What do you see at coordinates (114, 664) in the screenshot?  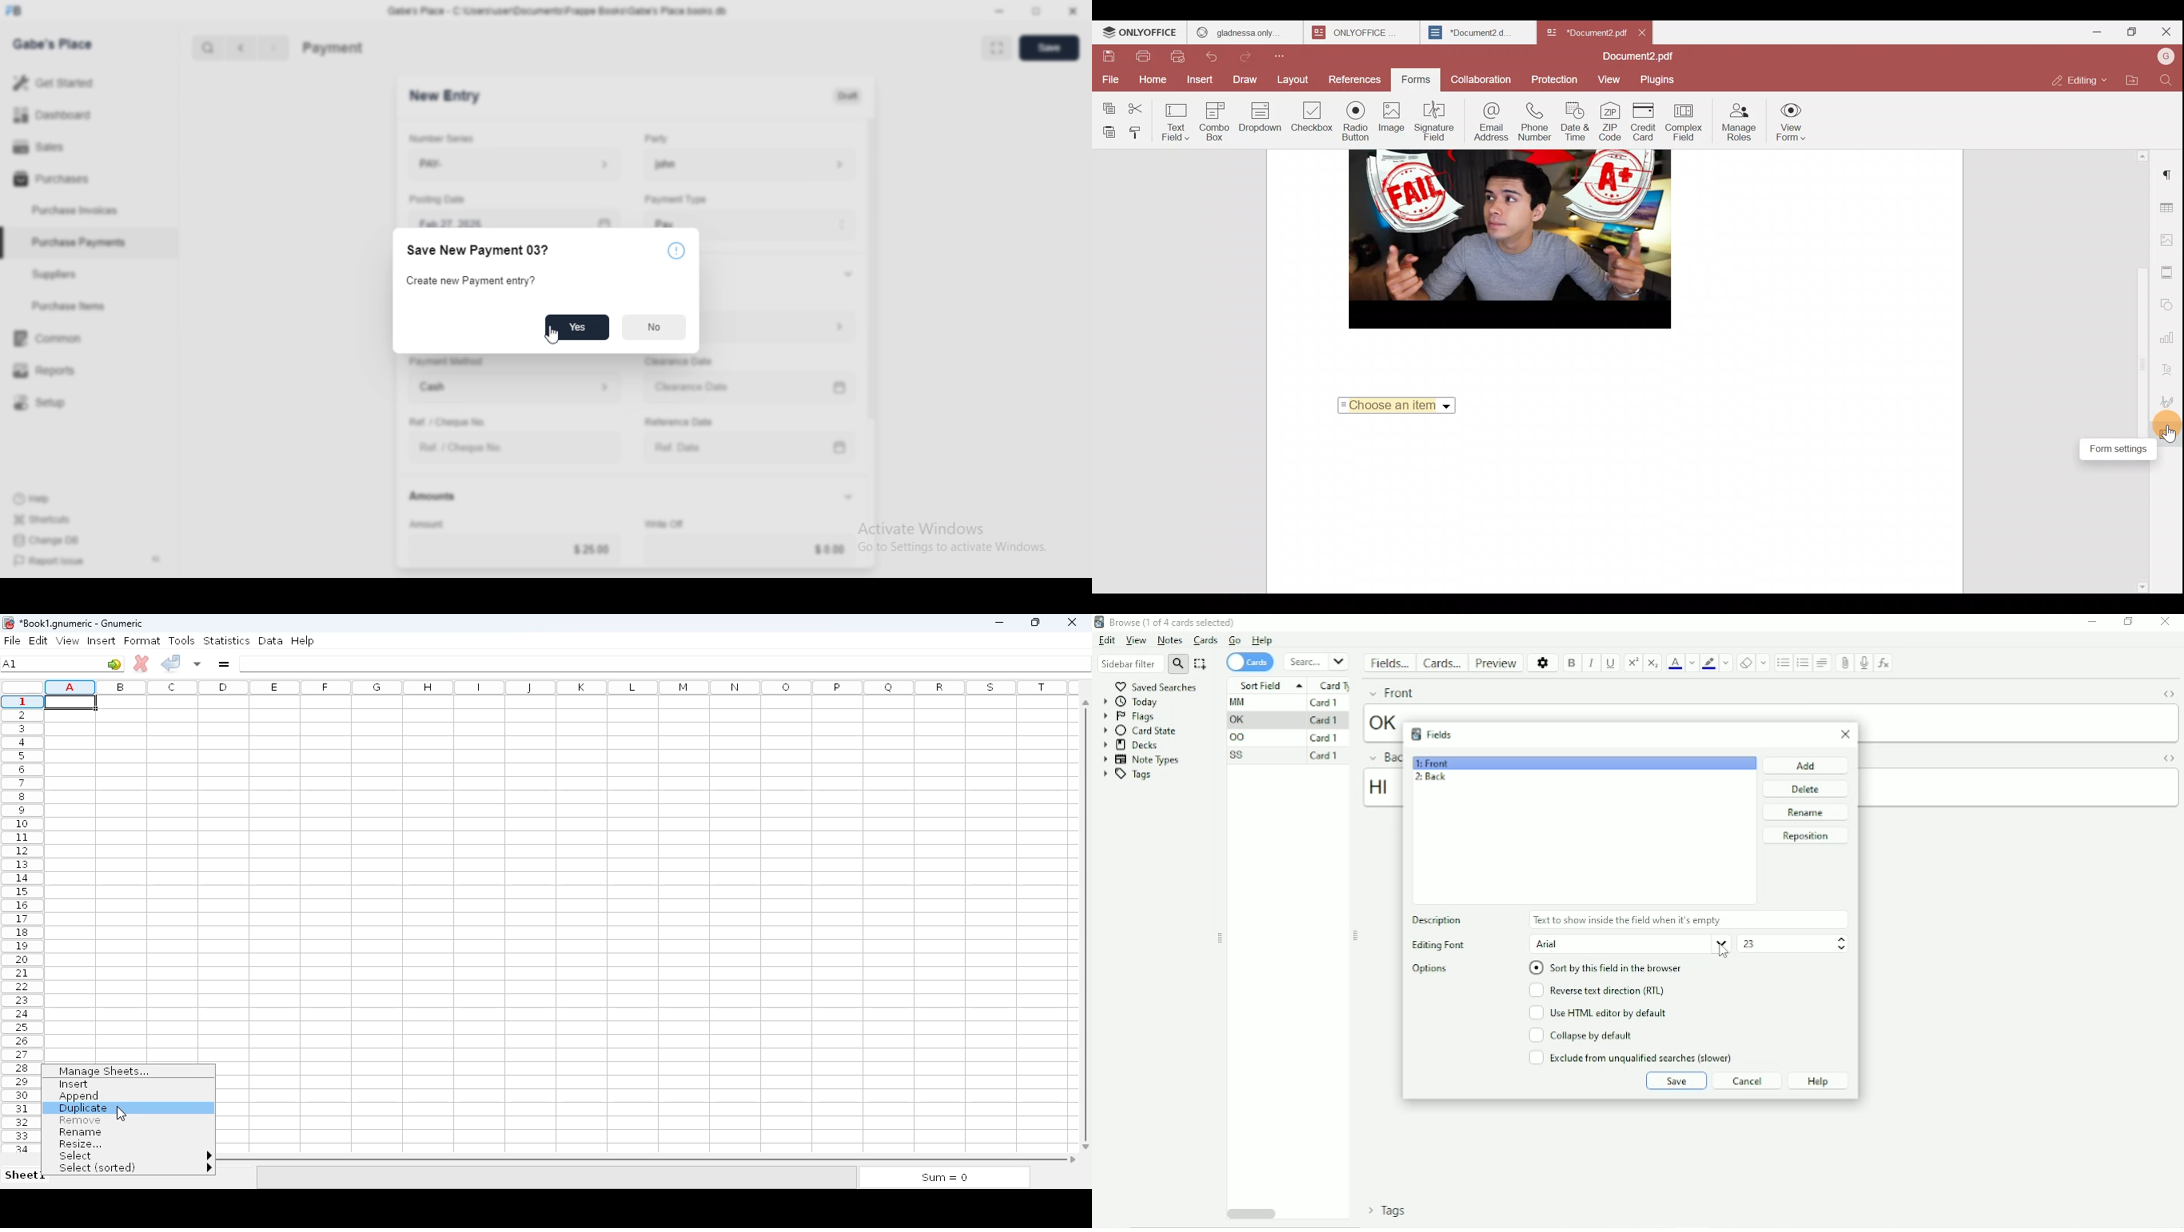 I see `go-to` at bounding box center [114, 664].